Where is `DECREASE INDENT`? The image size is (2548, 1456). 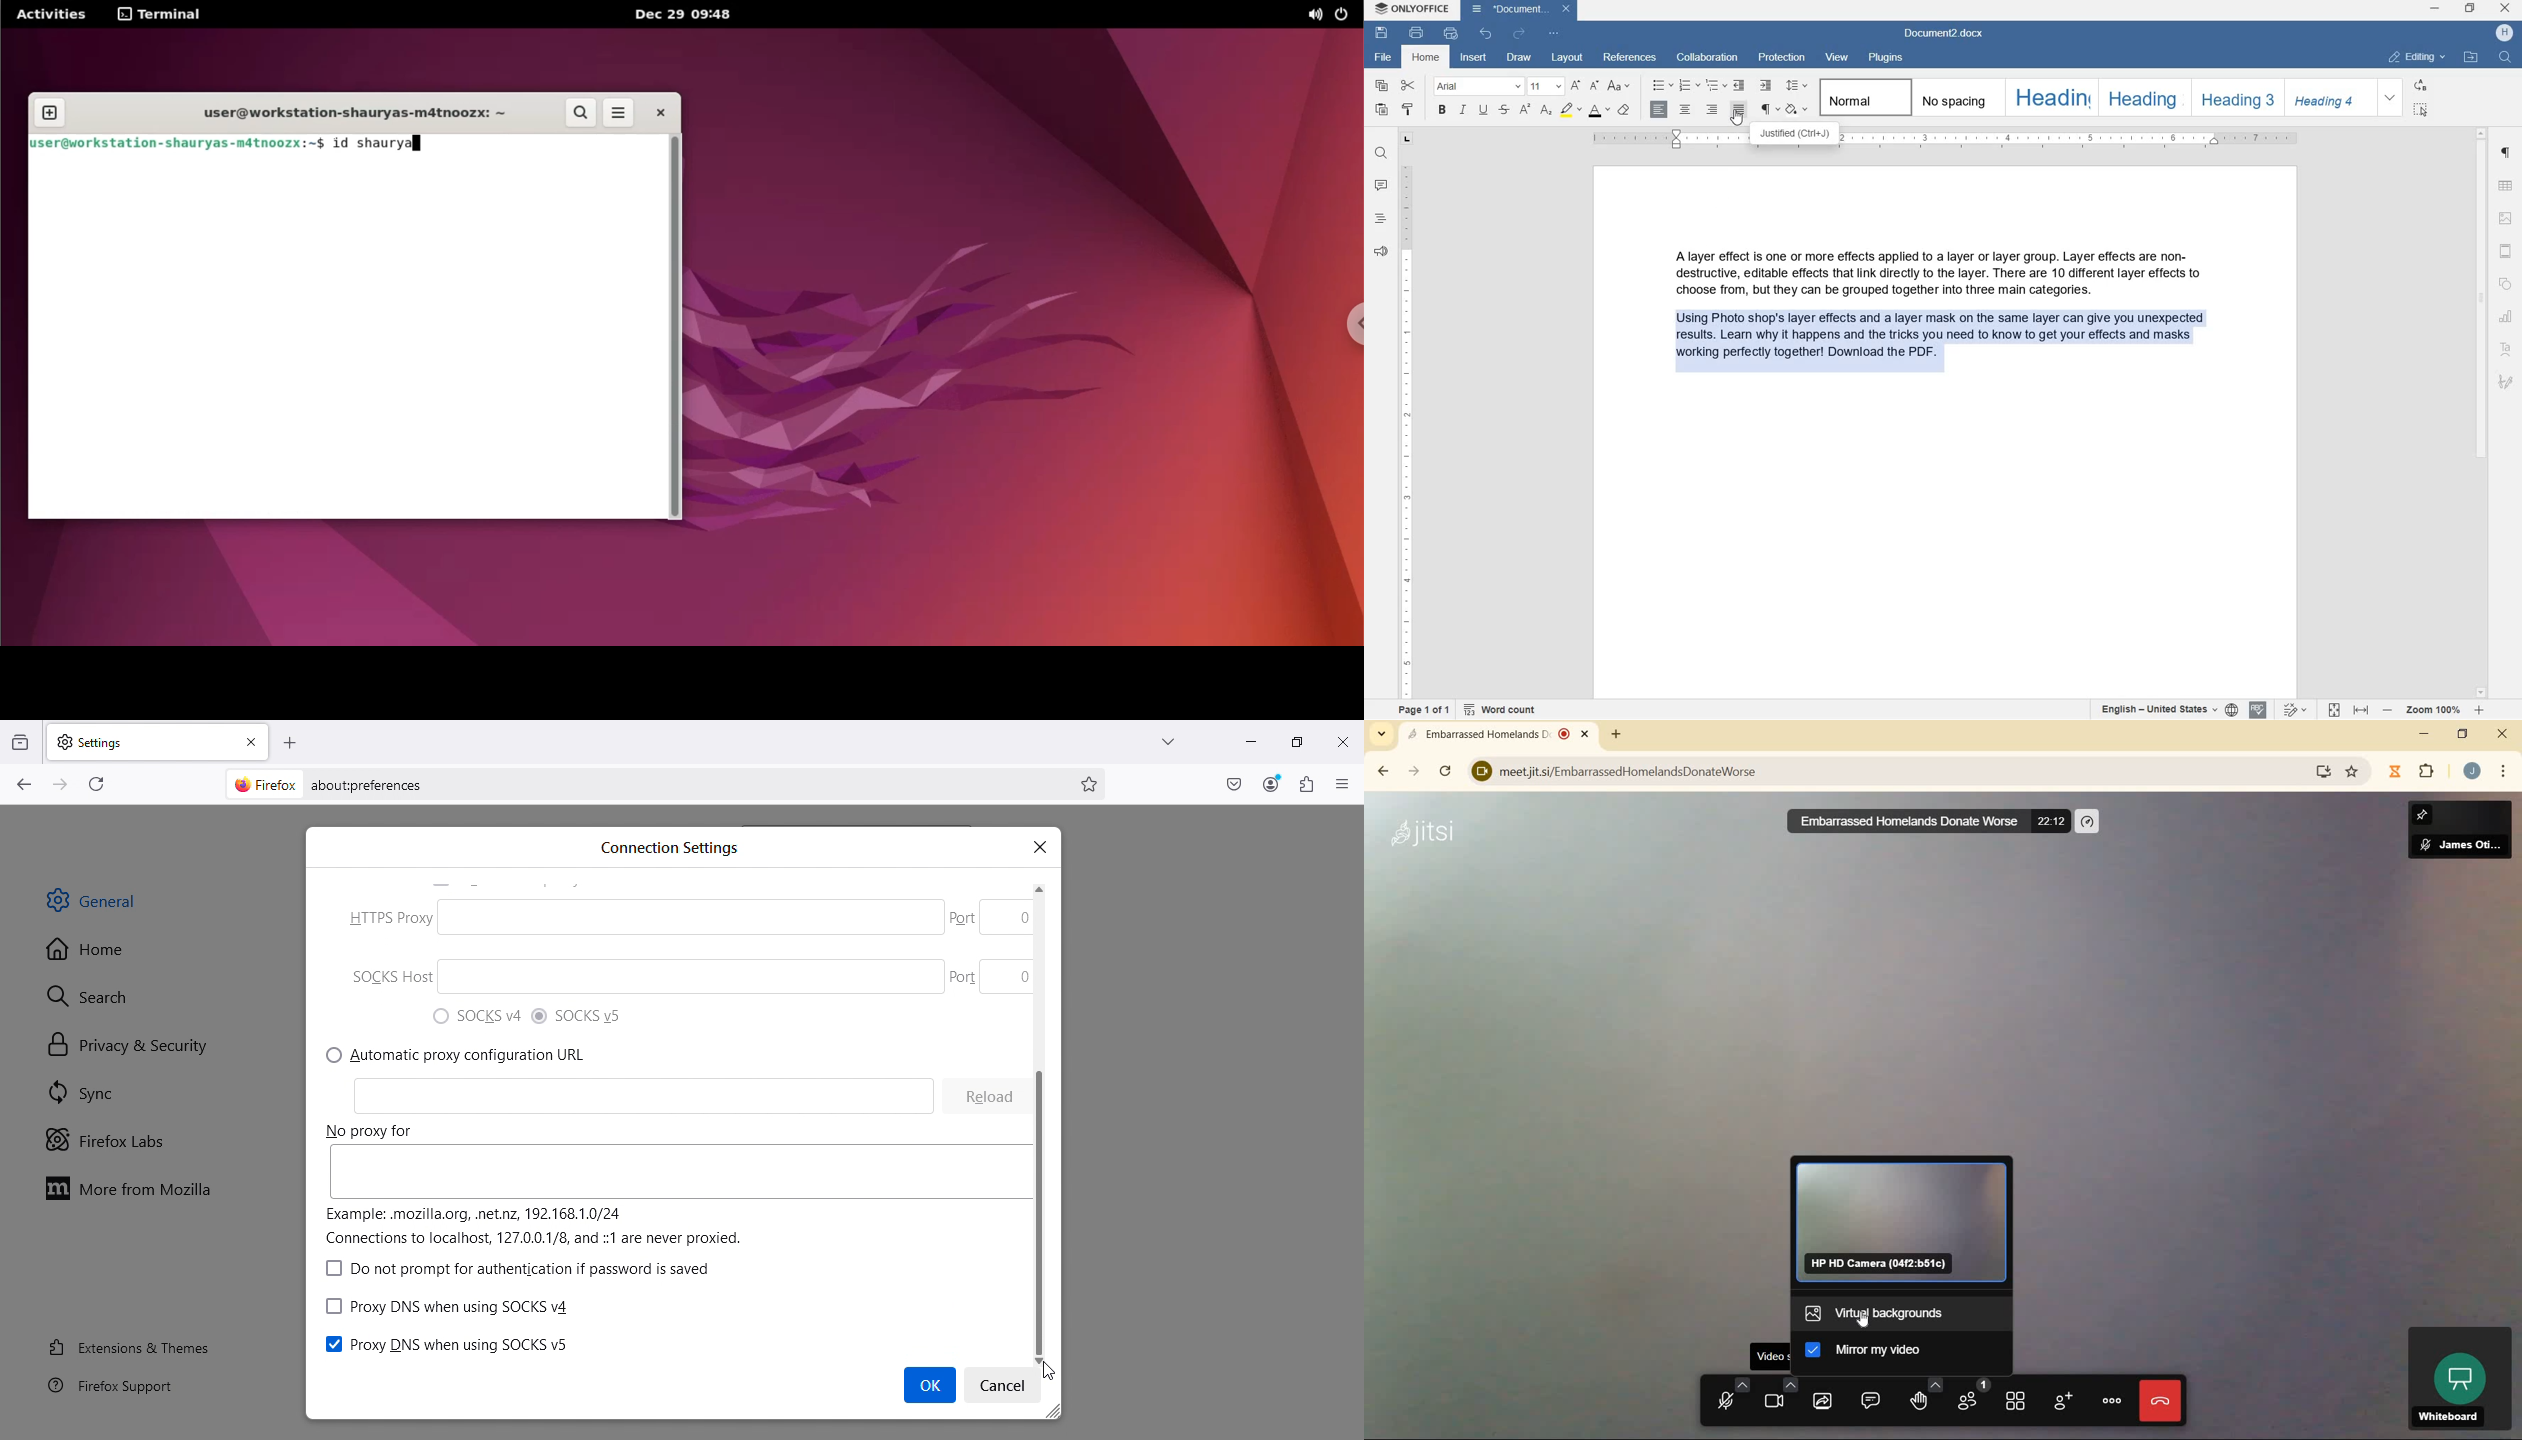 DECREASE INDENT is located at coordinates (1740, 86).